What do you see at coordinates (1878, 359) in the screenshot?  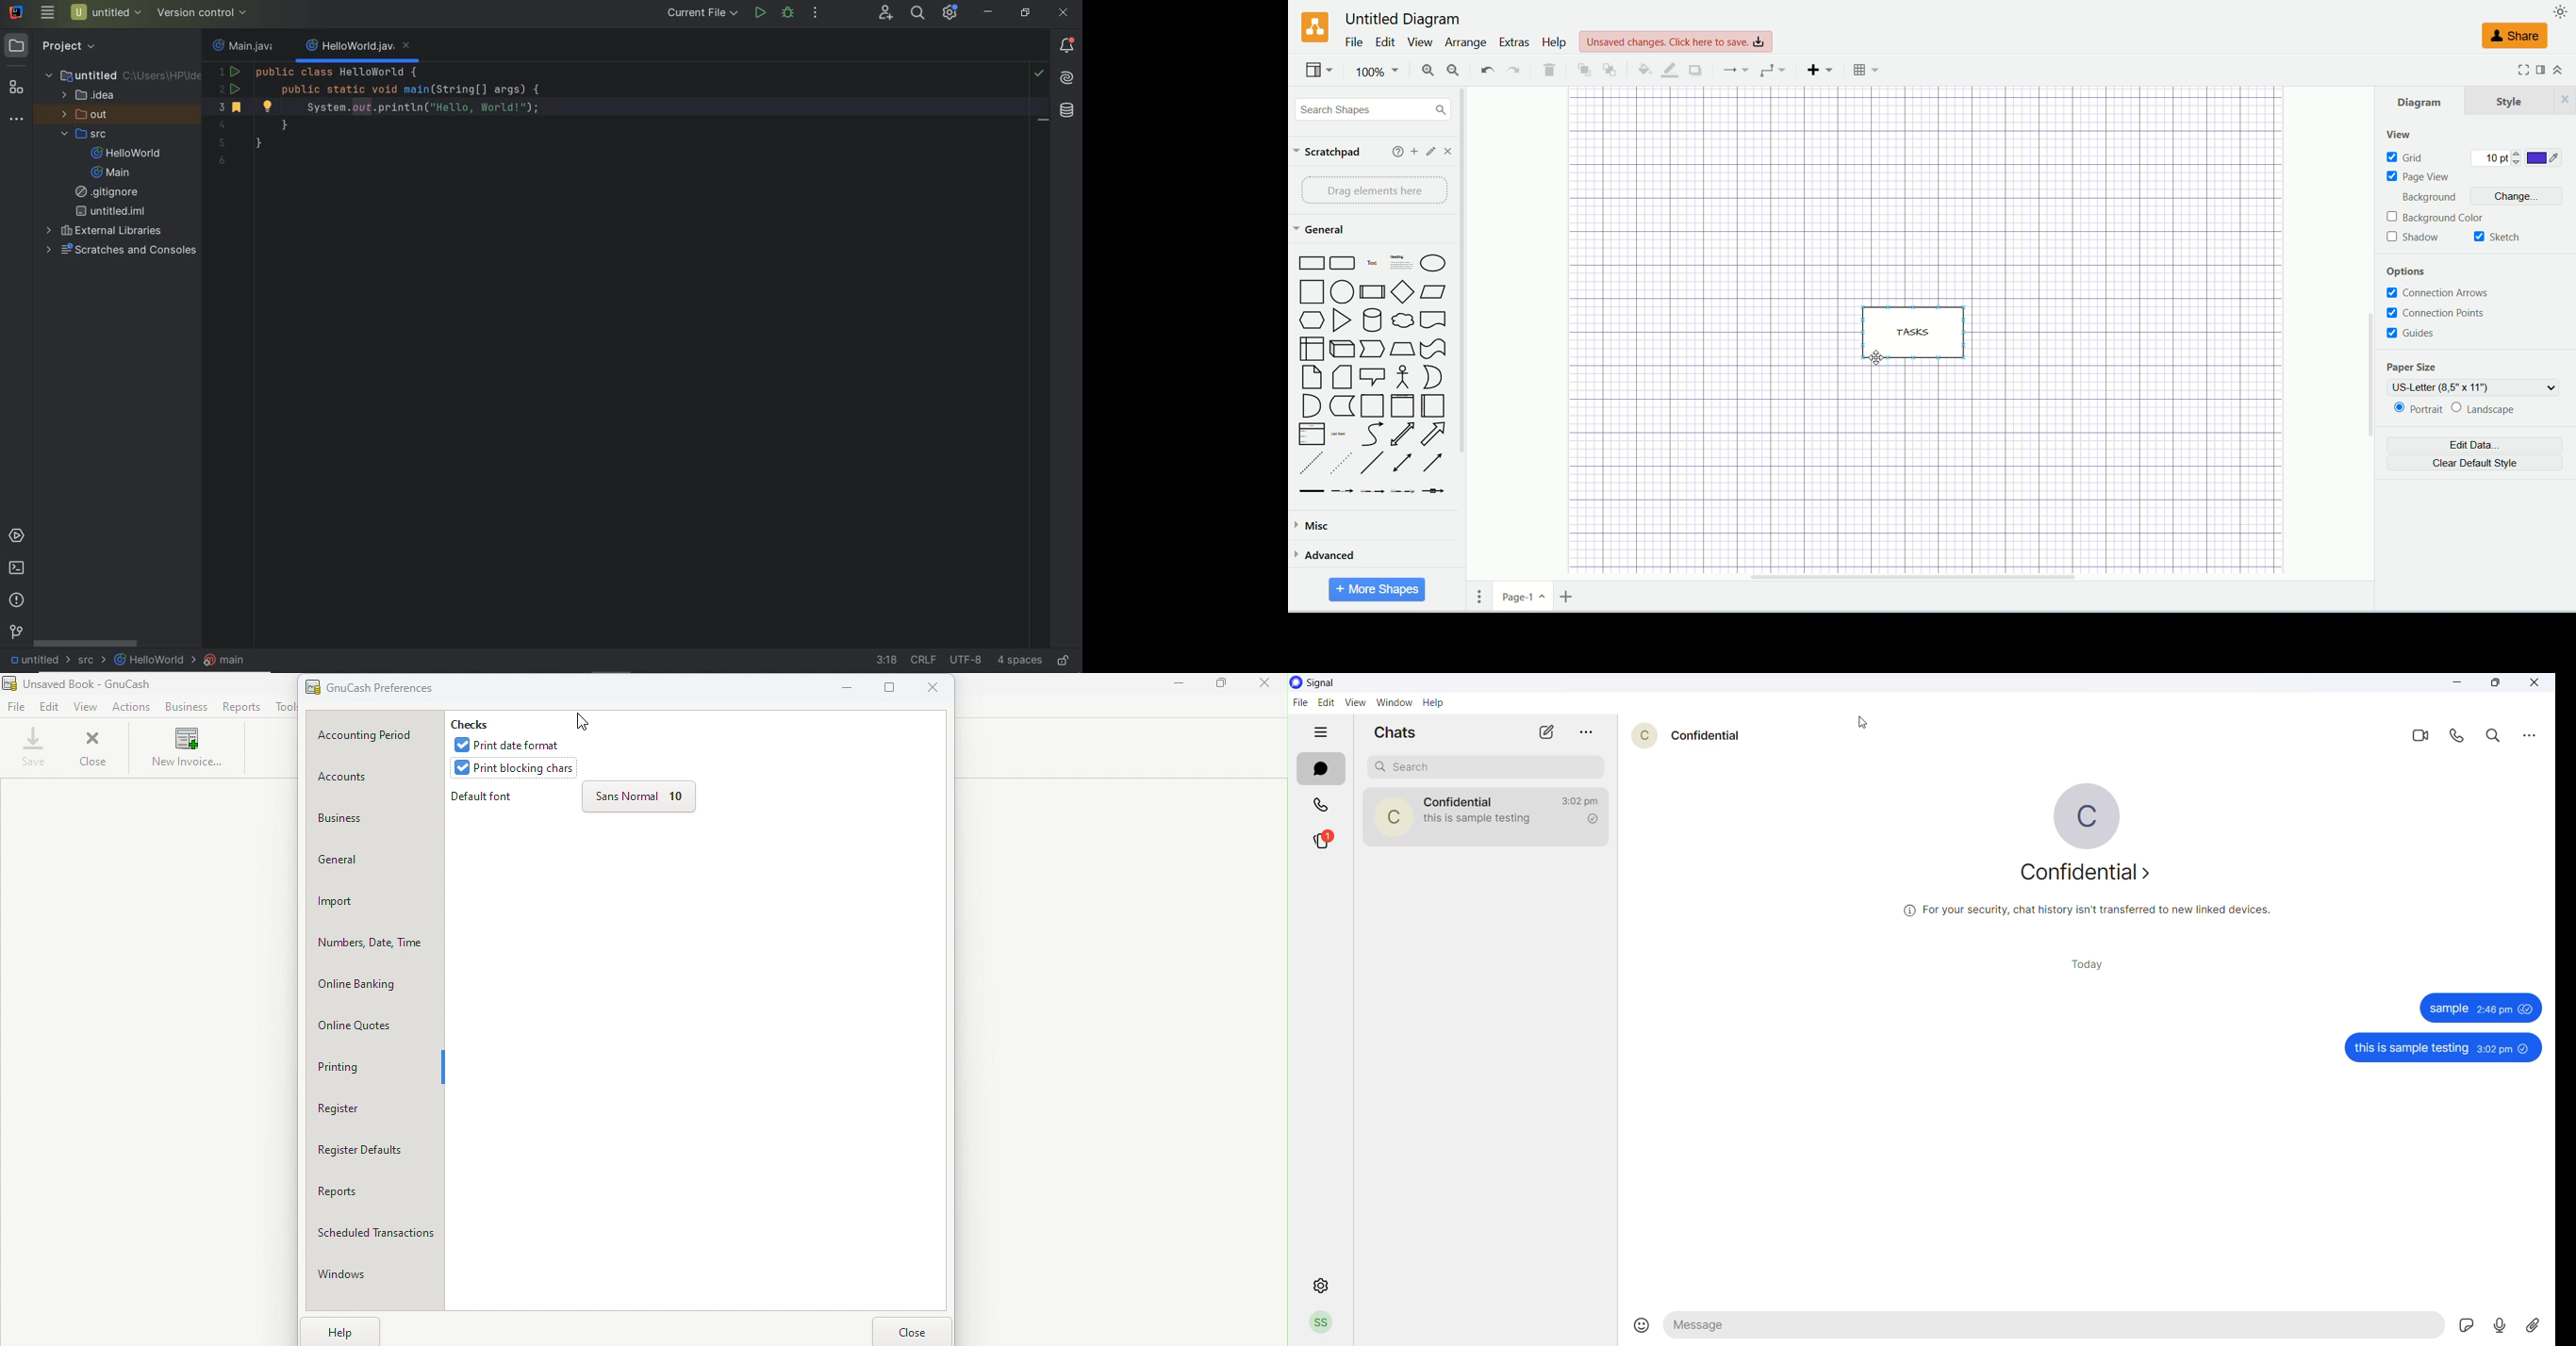 I see `cursor` at bounding box center [1878, 359].